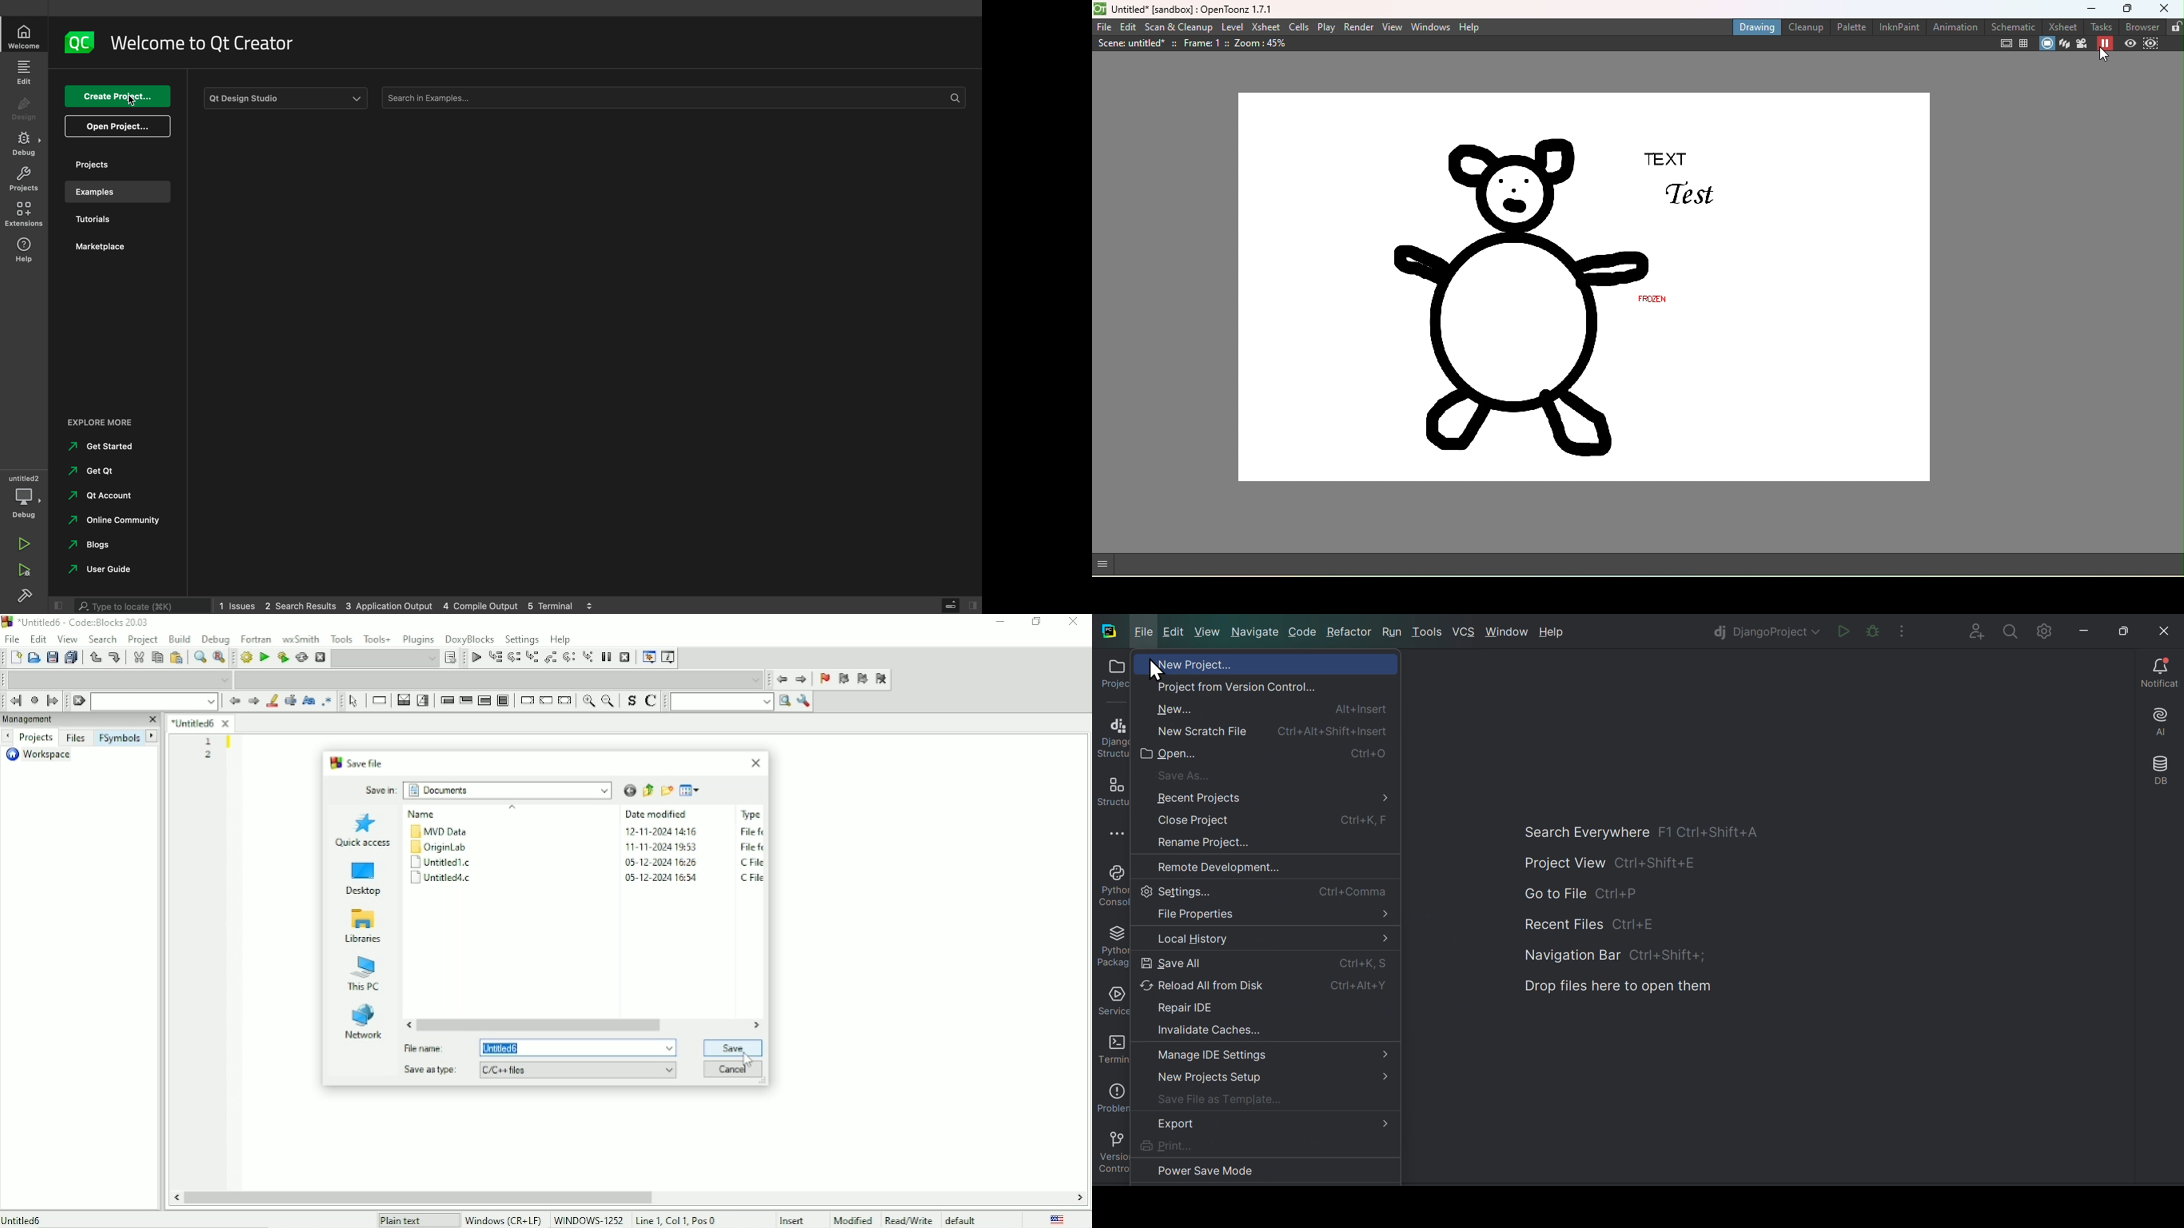 This screenshot has width=2184, height=1232. I want to click on Export, so click(1270, 1124).